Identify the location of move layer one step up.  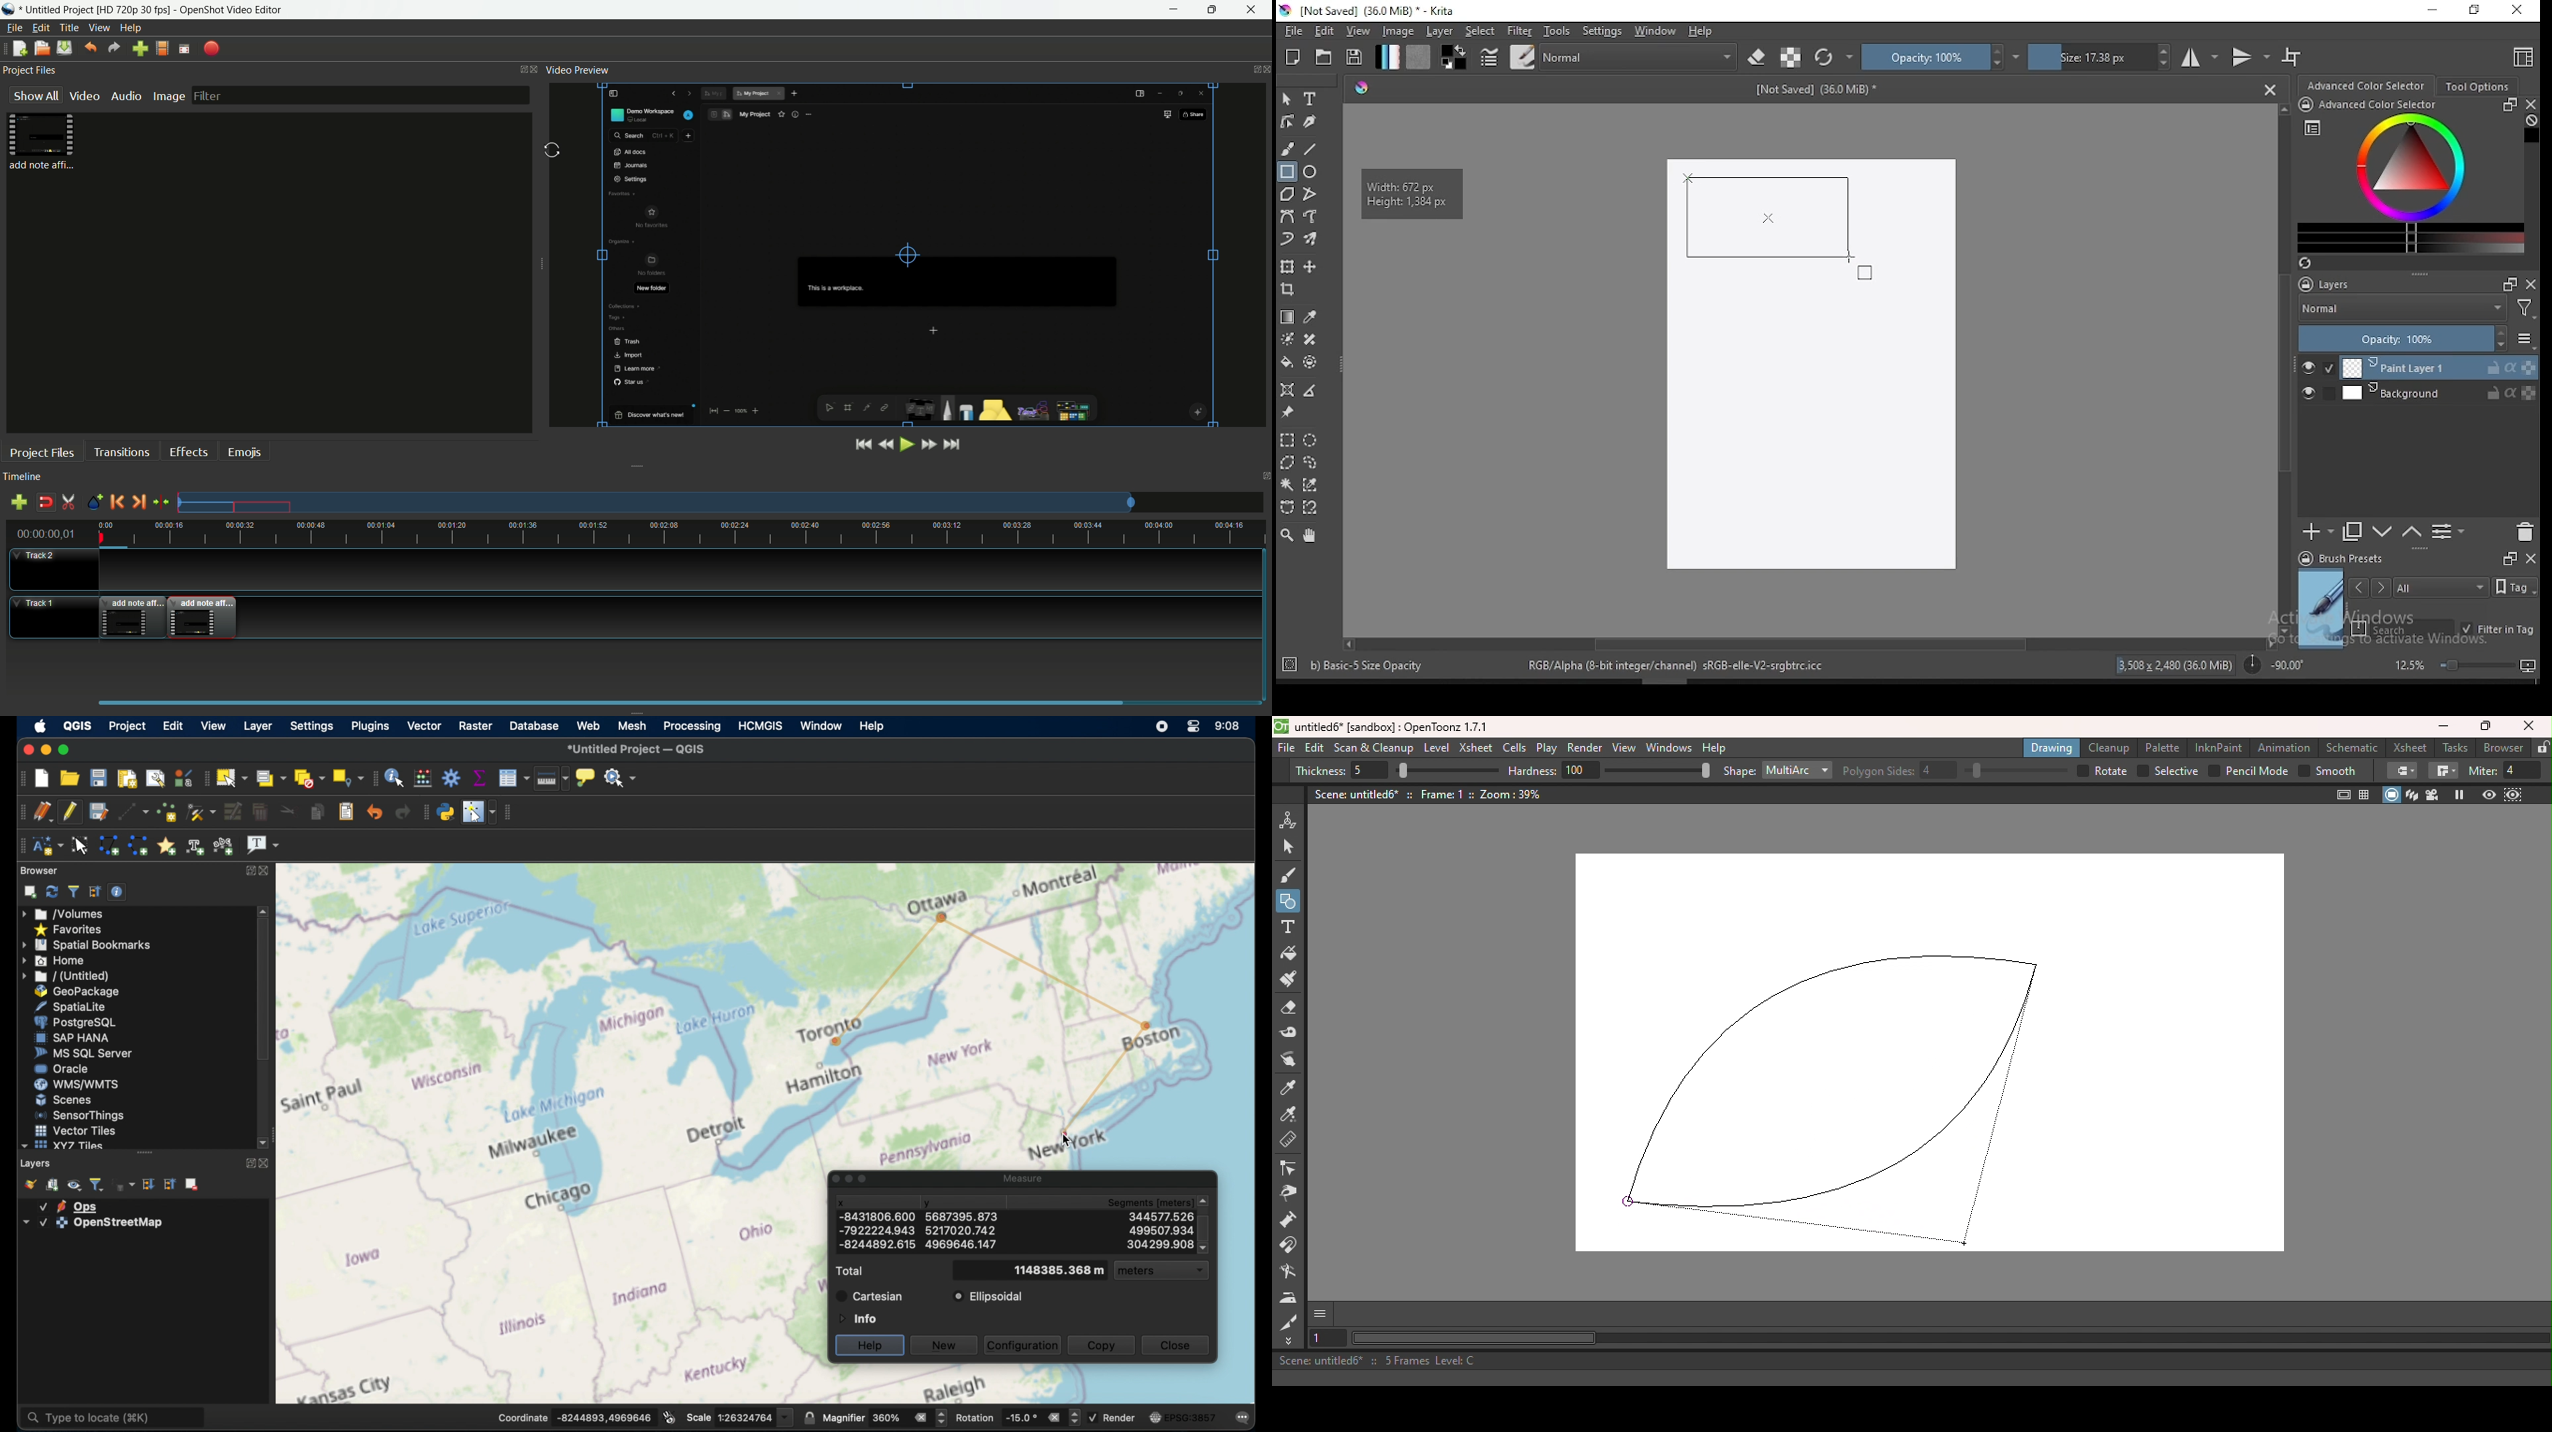
(2384, 534).